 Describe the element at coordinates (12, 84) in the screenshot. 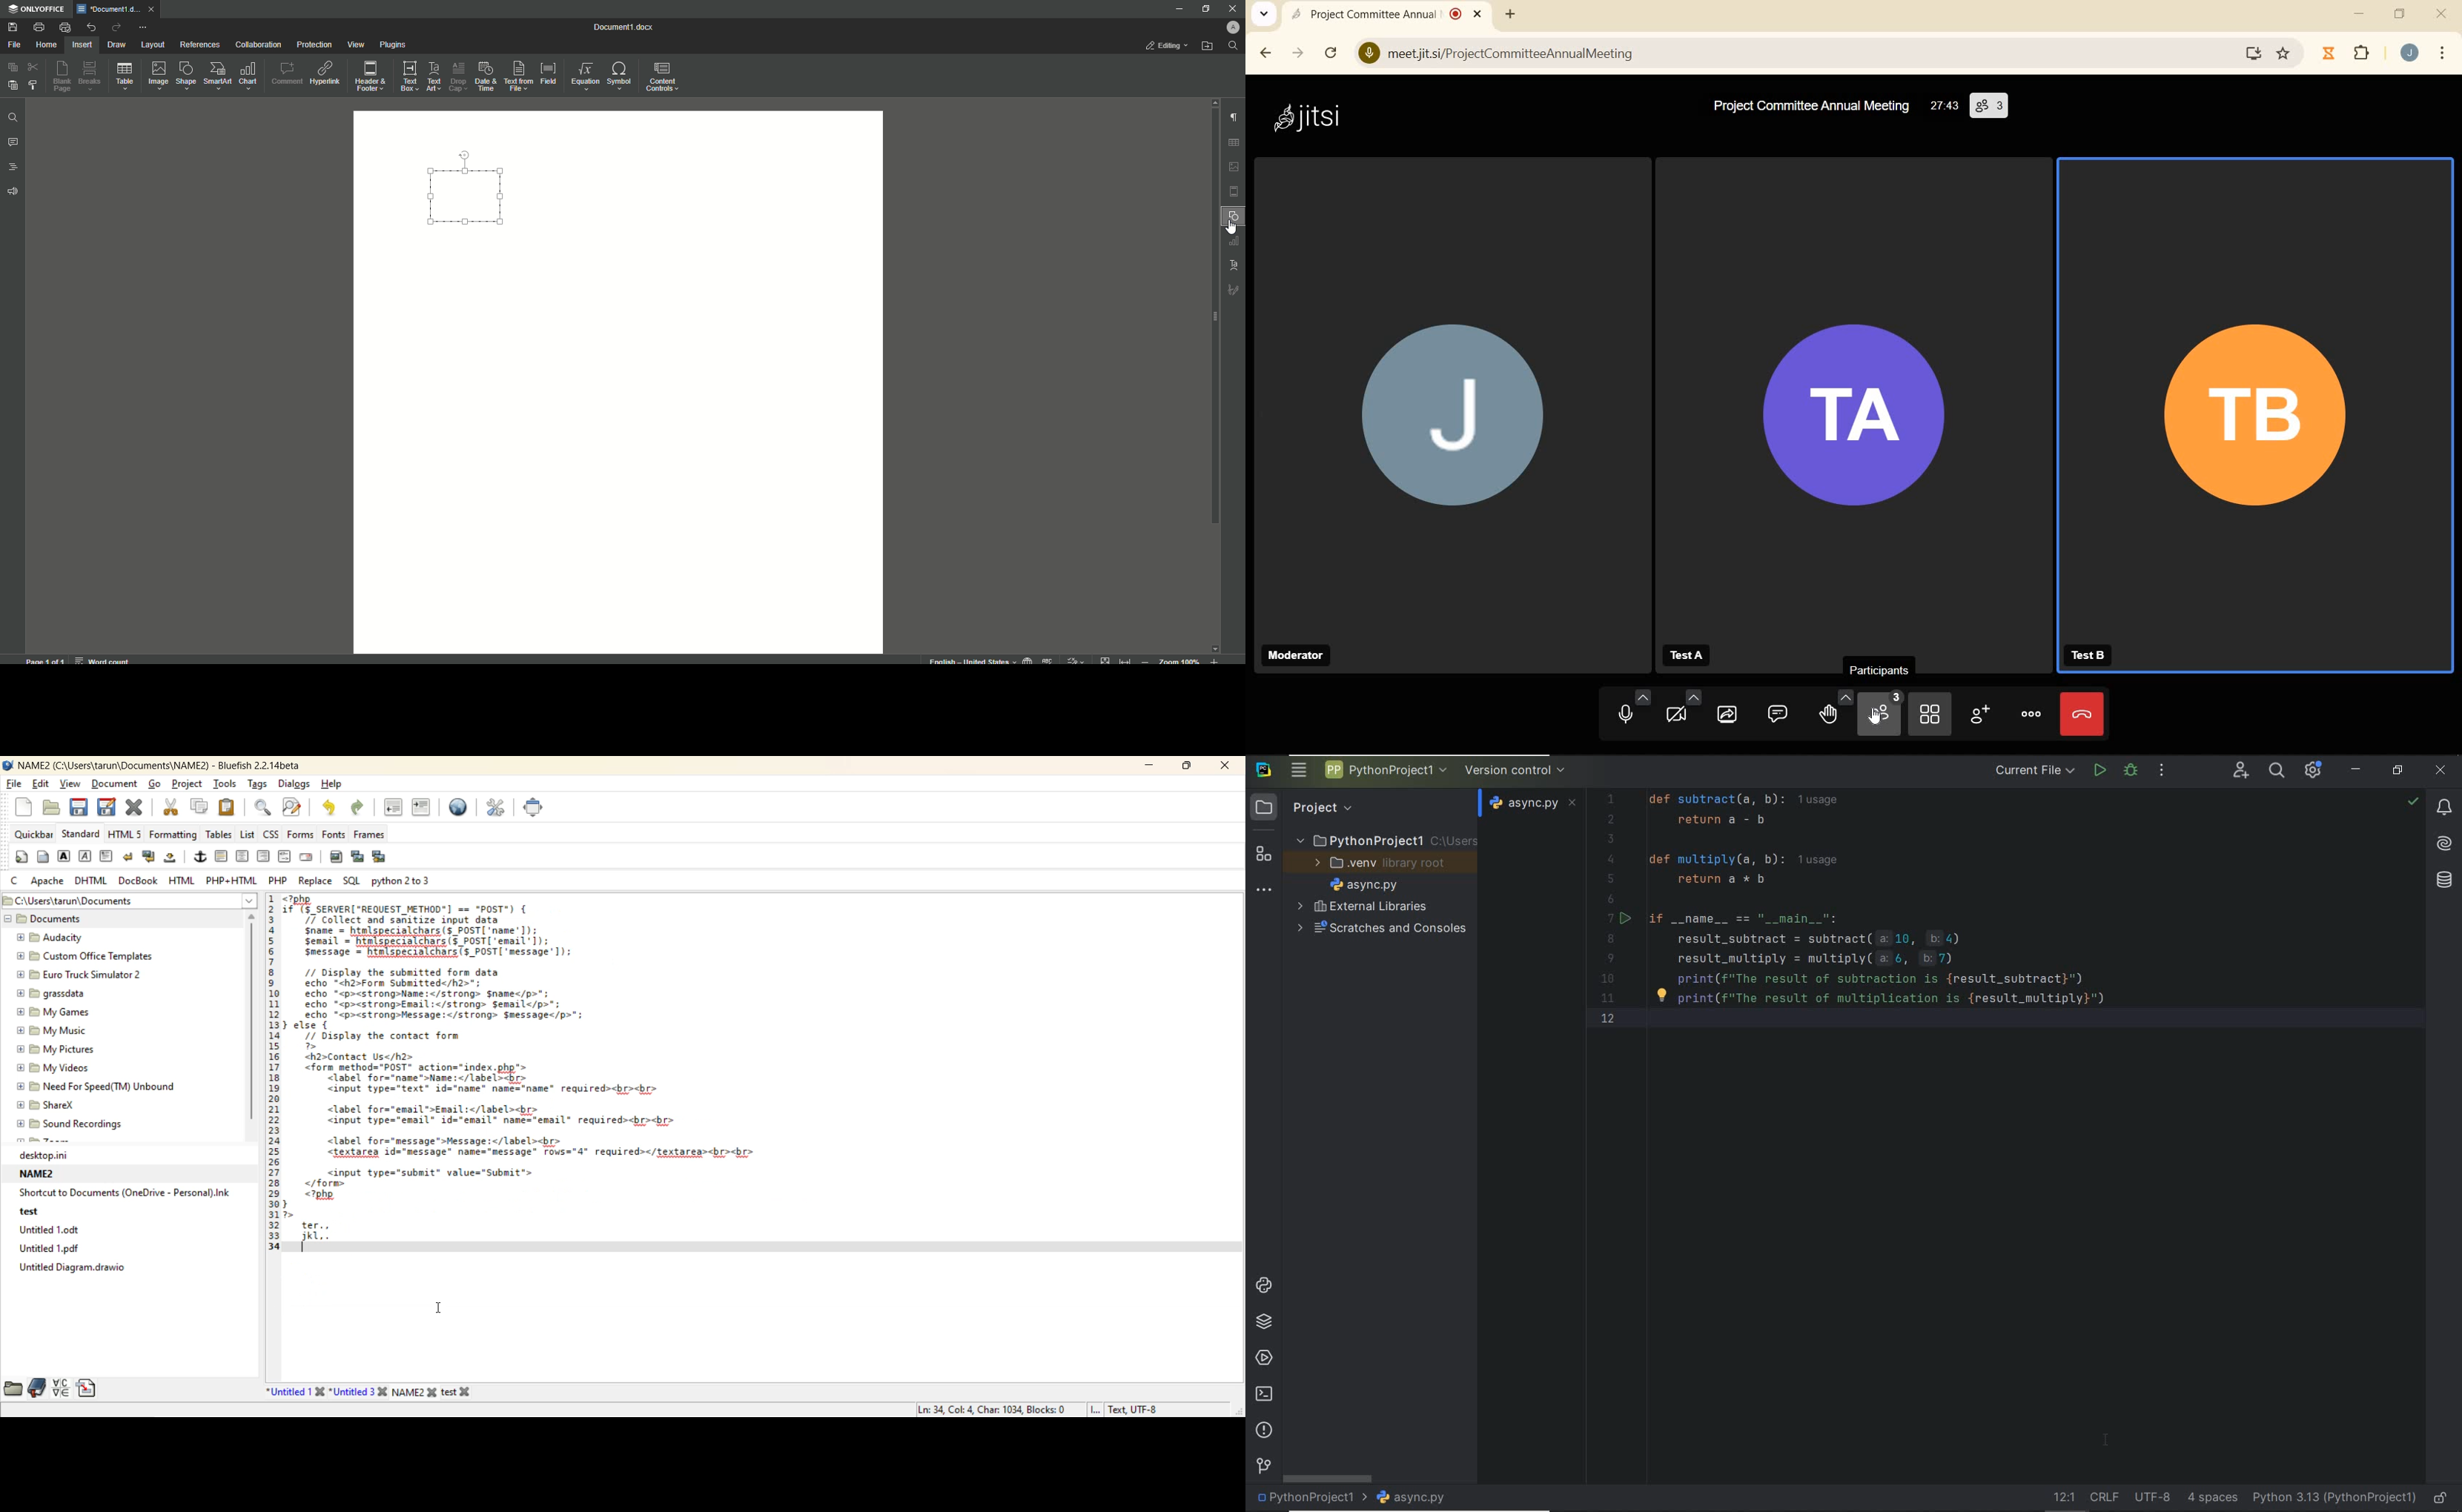

I see `Paste` at that location.